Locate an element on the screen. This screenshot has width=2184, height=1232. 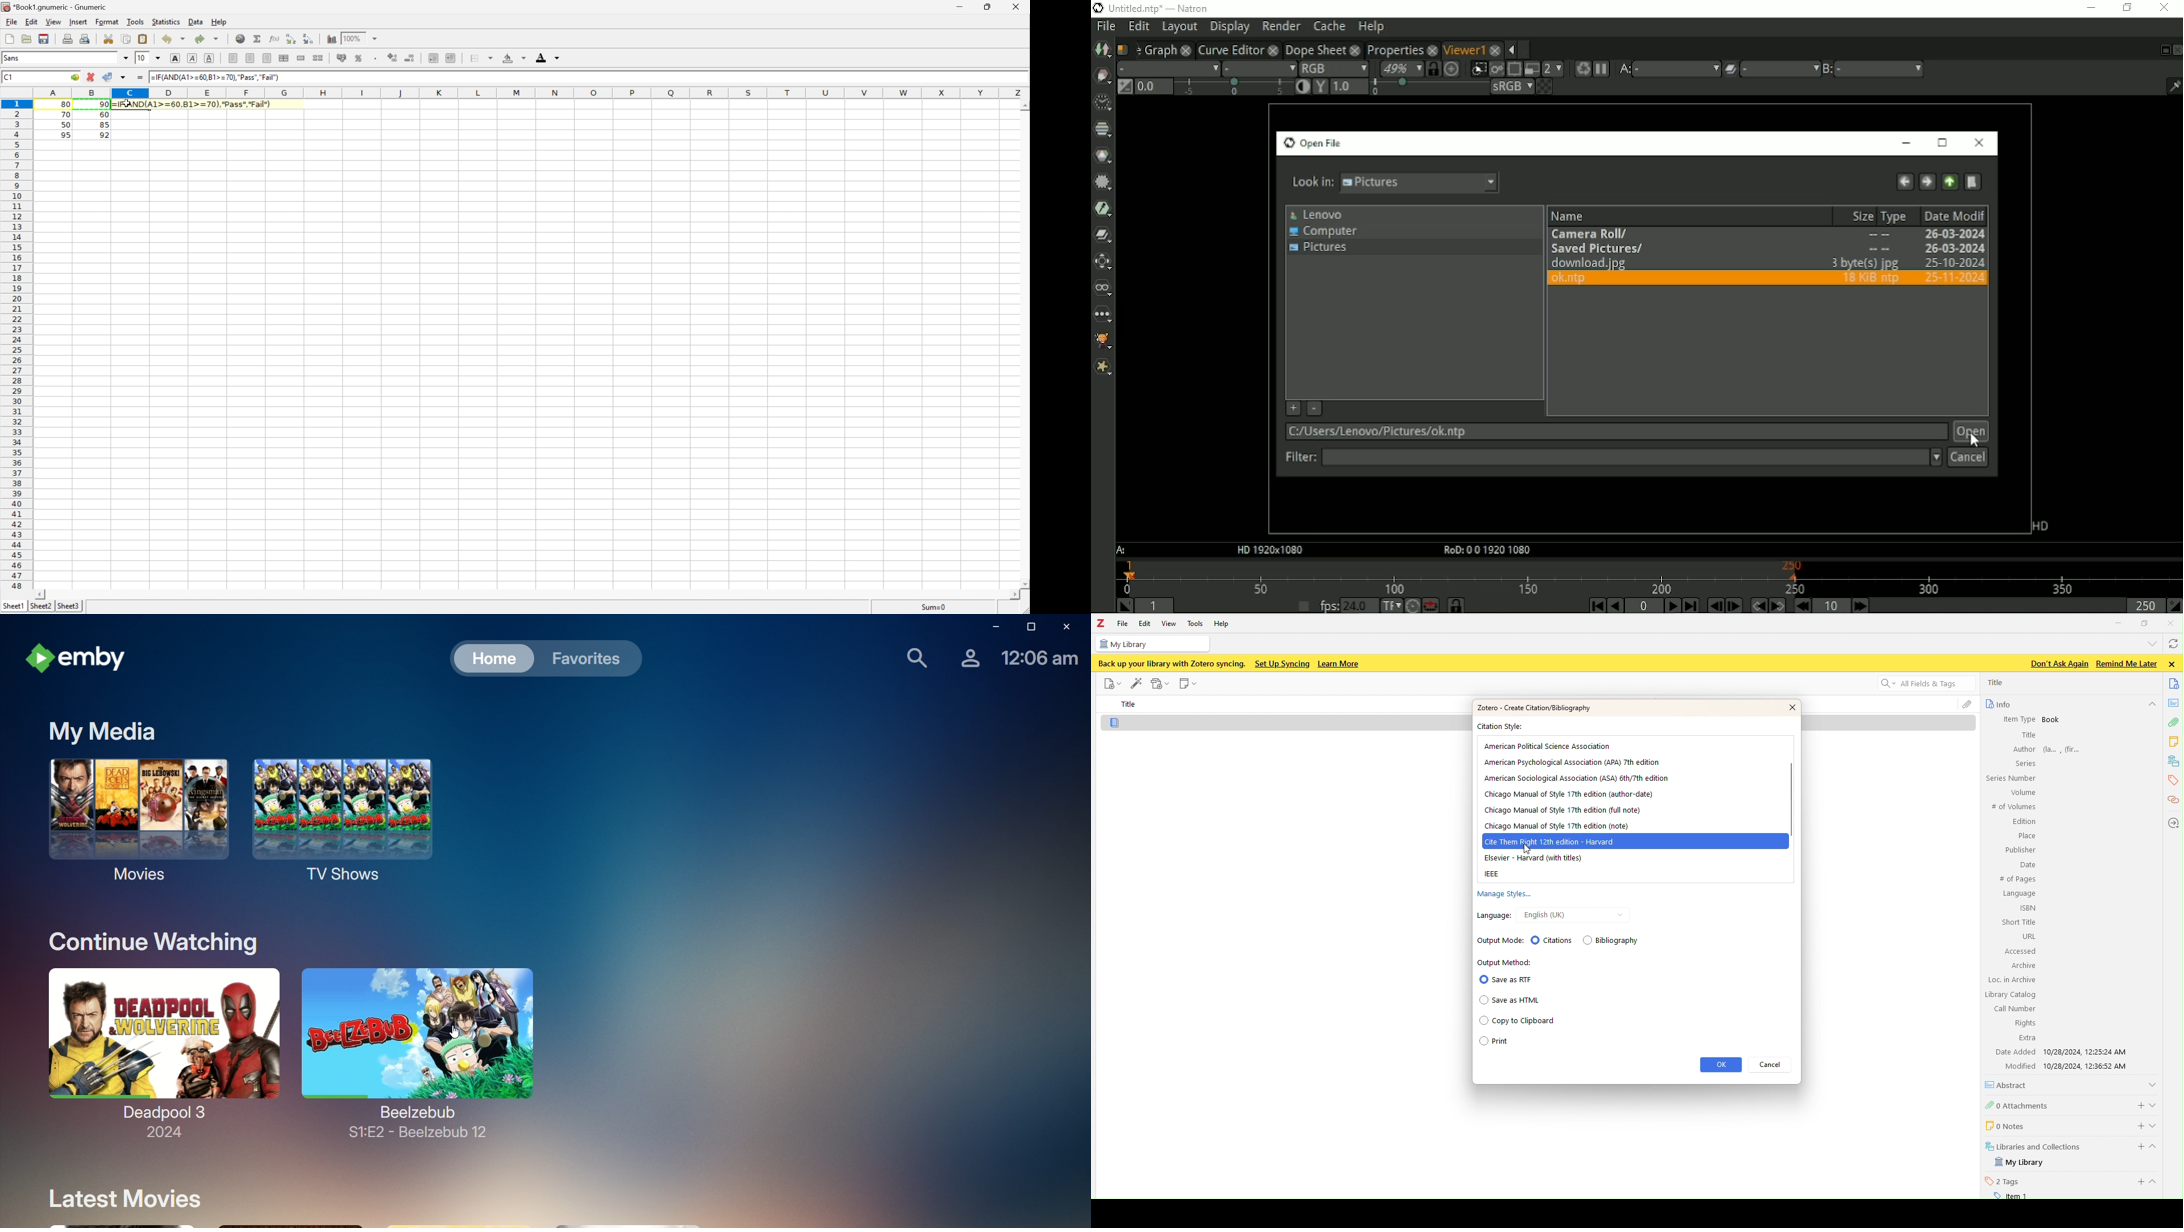
Sheet2 is located at coordinates (41, 606).